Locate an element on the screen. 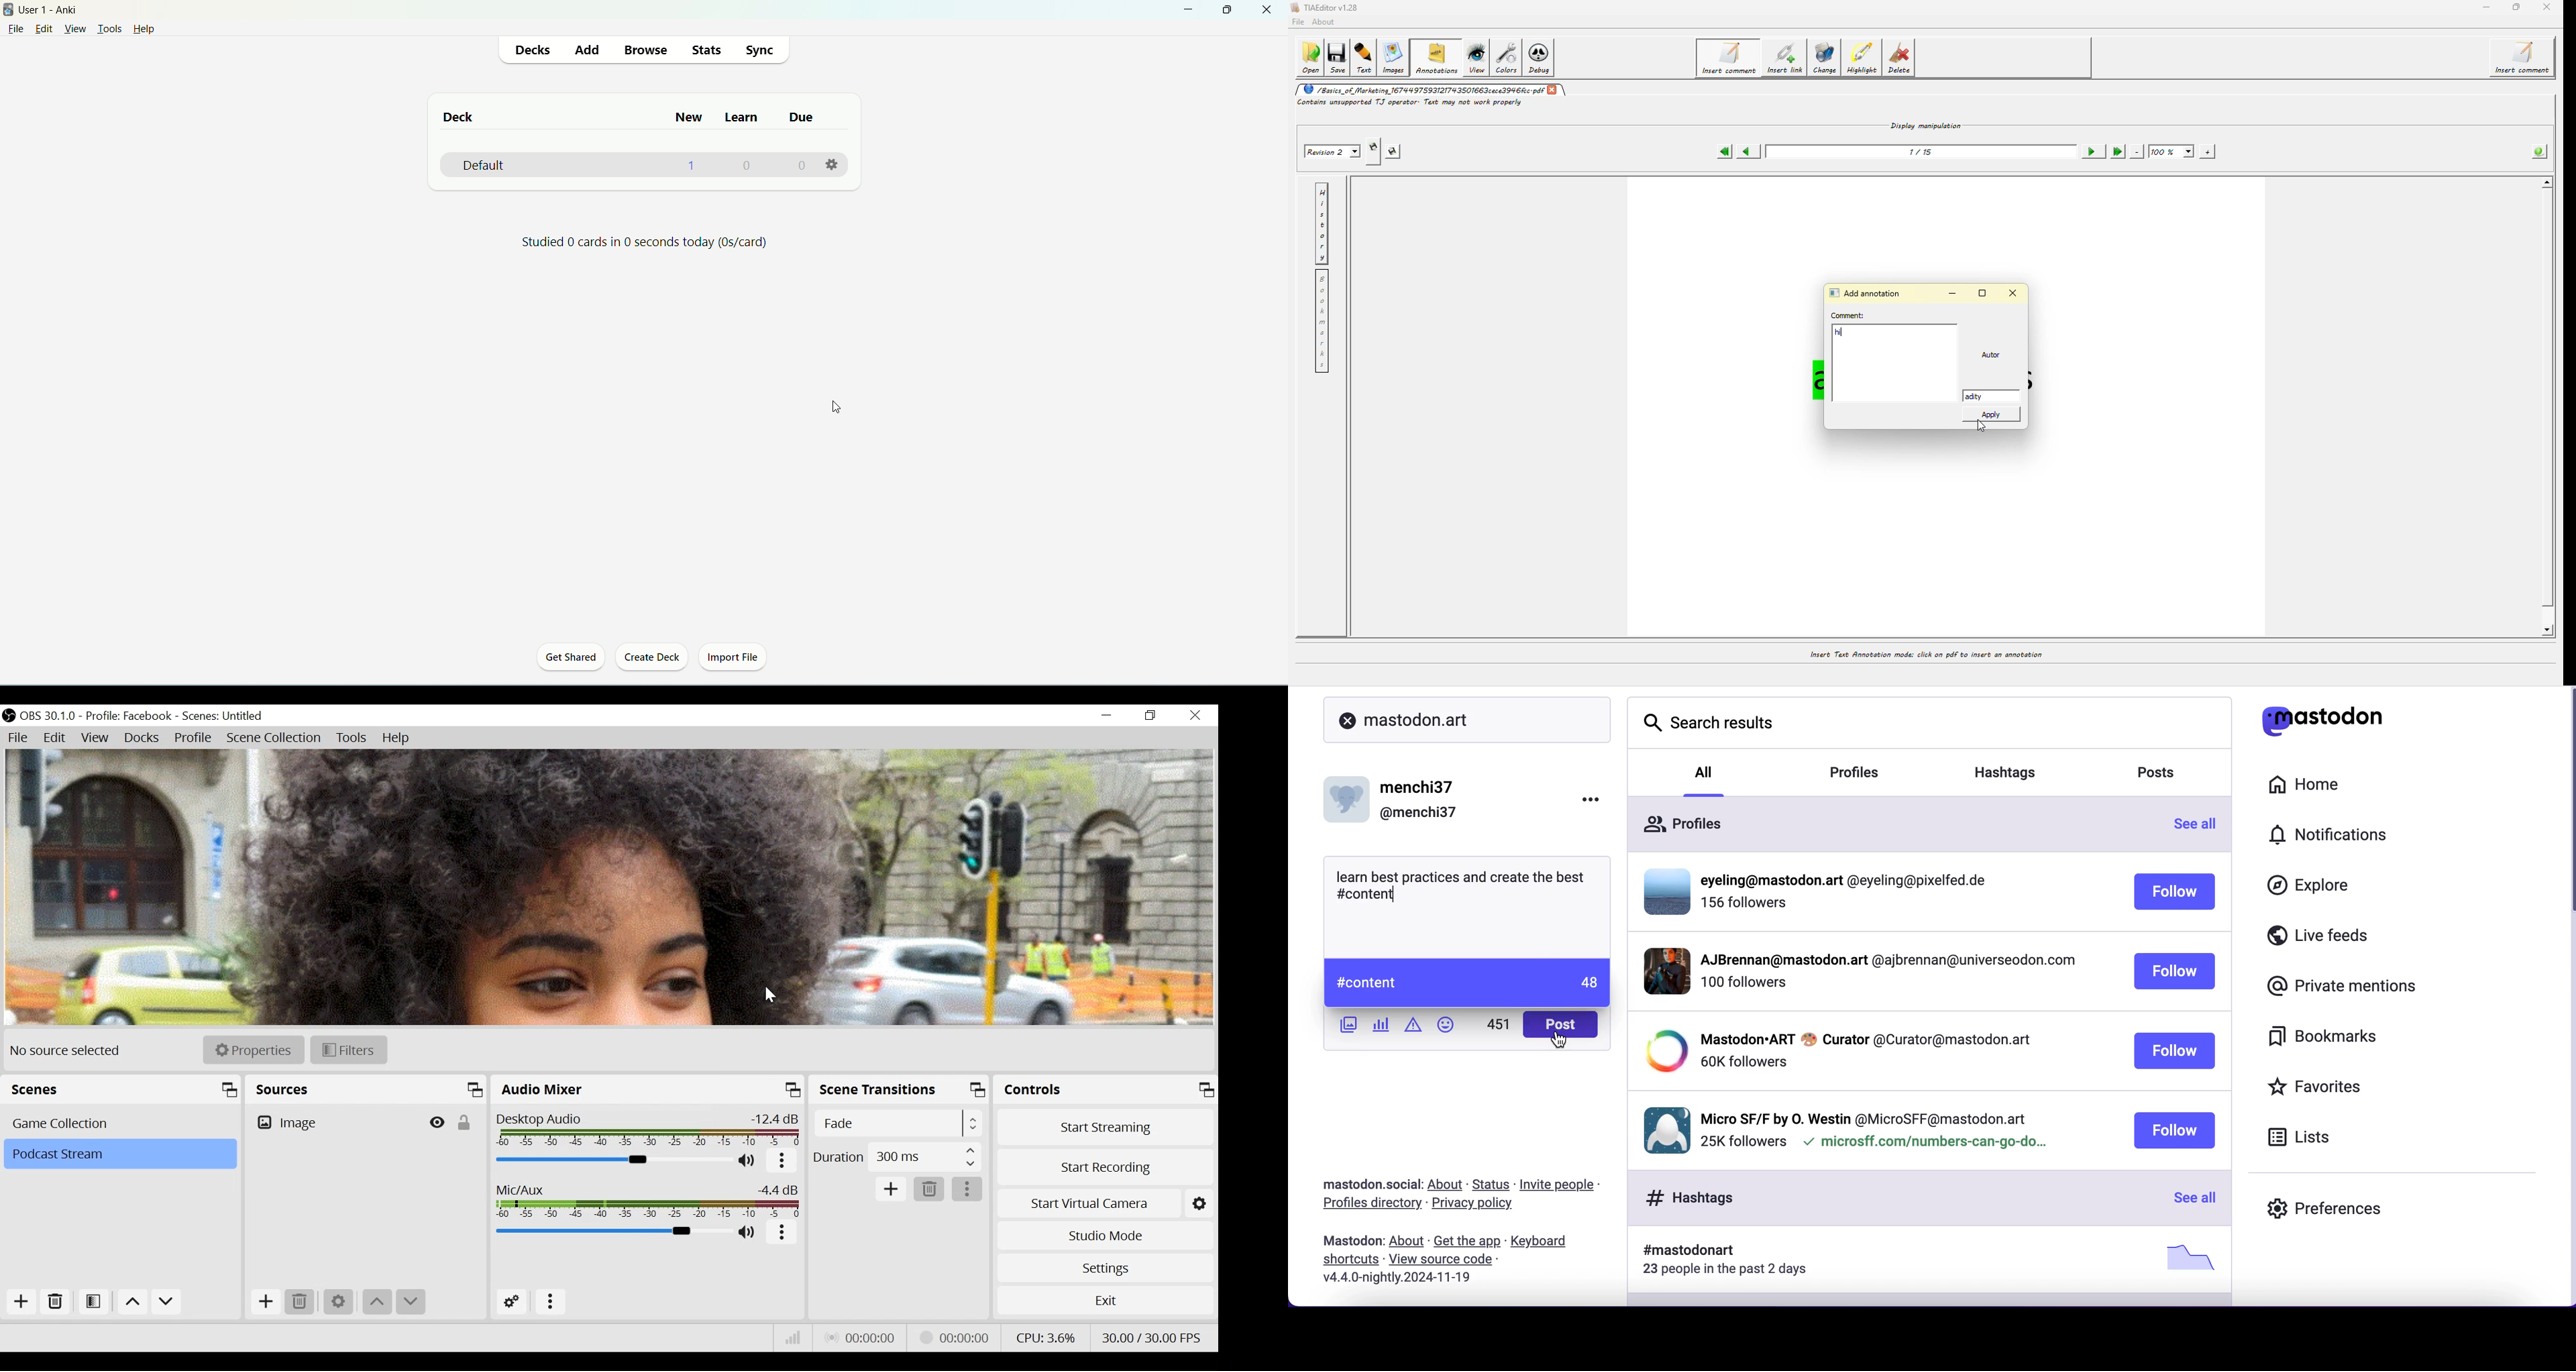 Image resolution: width=2576 pixels, height=1372 pixels. Settings is located at coordinates (340, 1304).